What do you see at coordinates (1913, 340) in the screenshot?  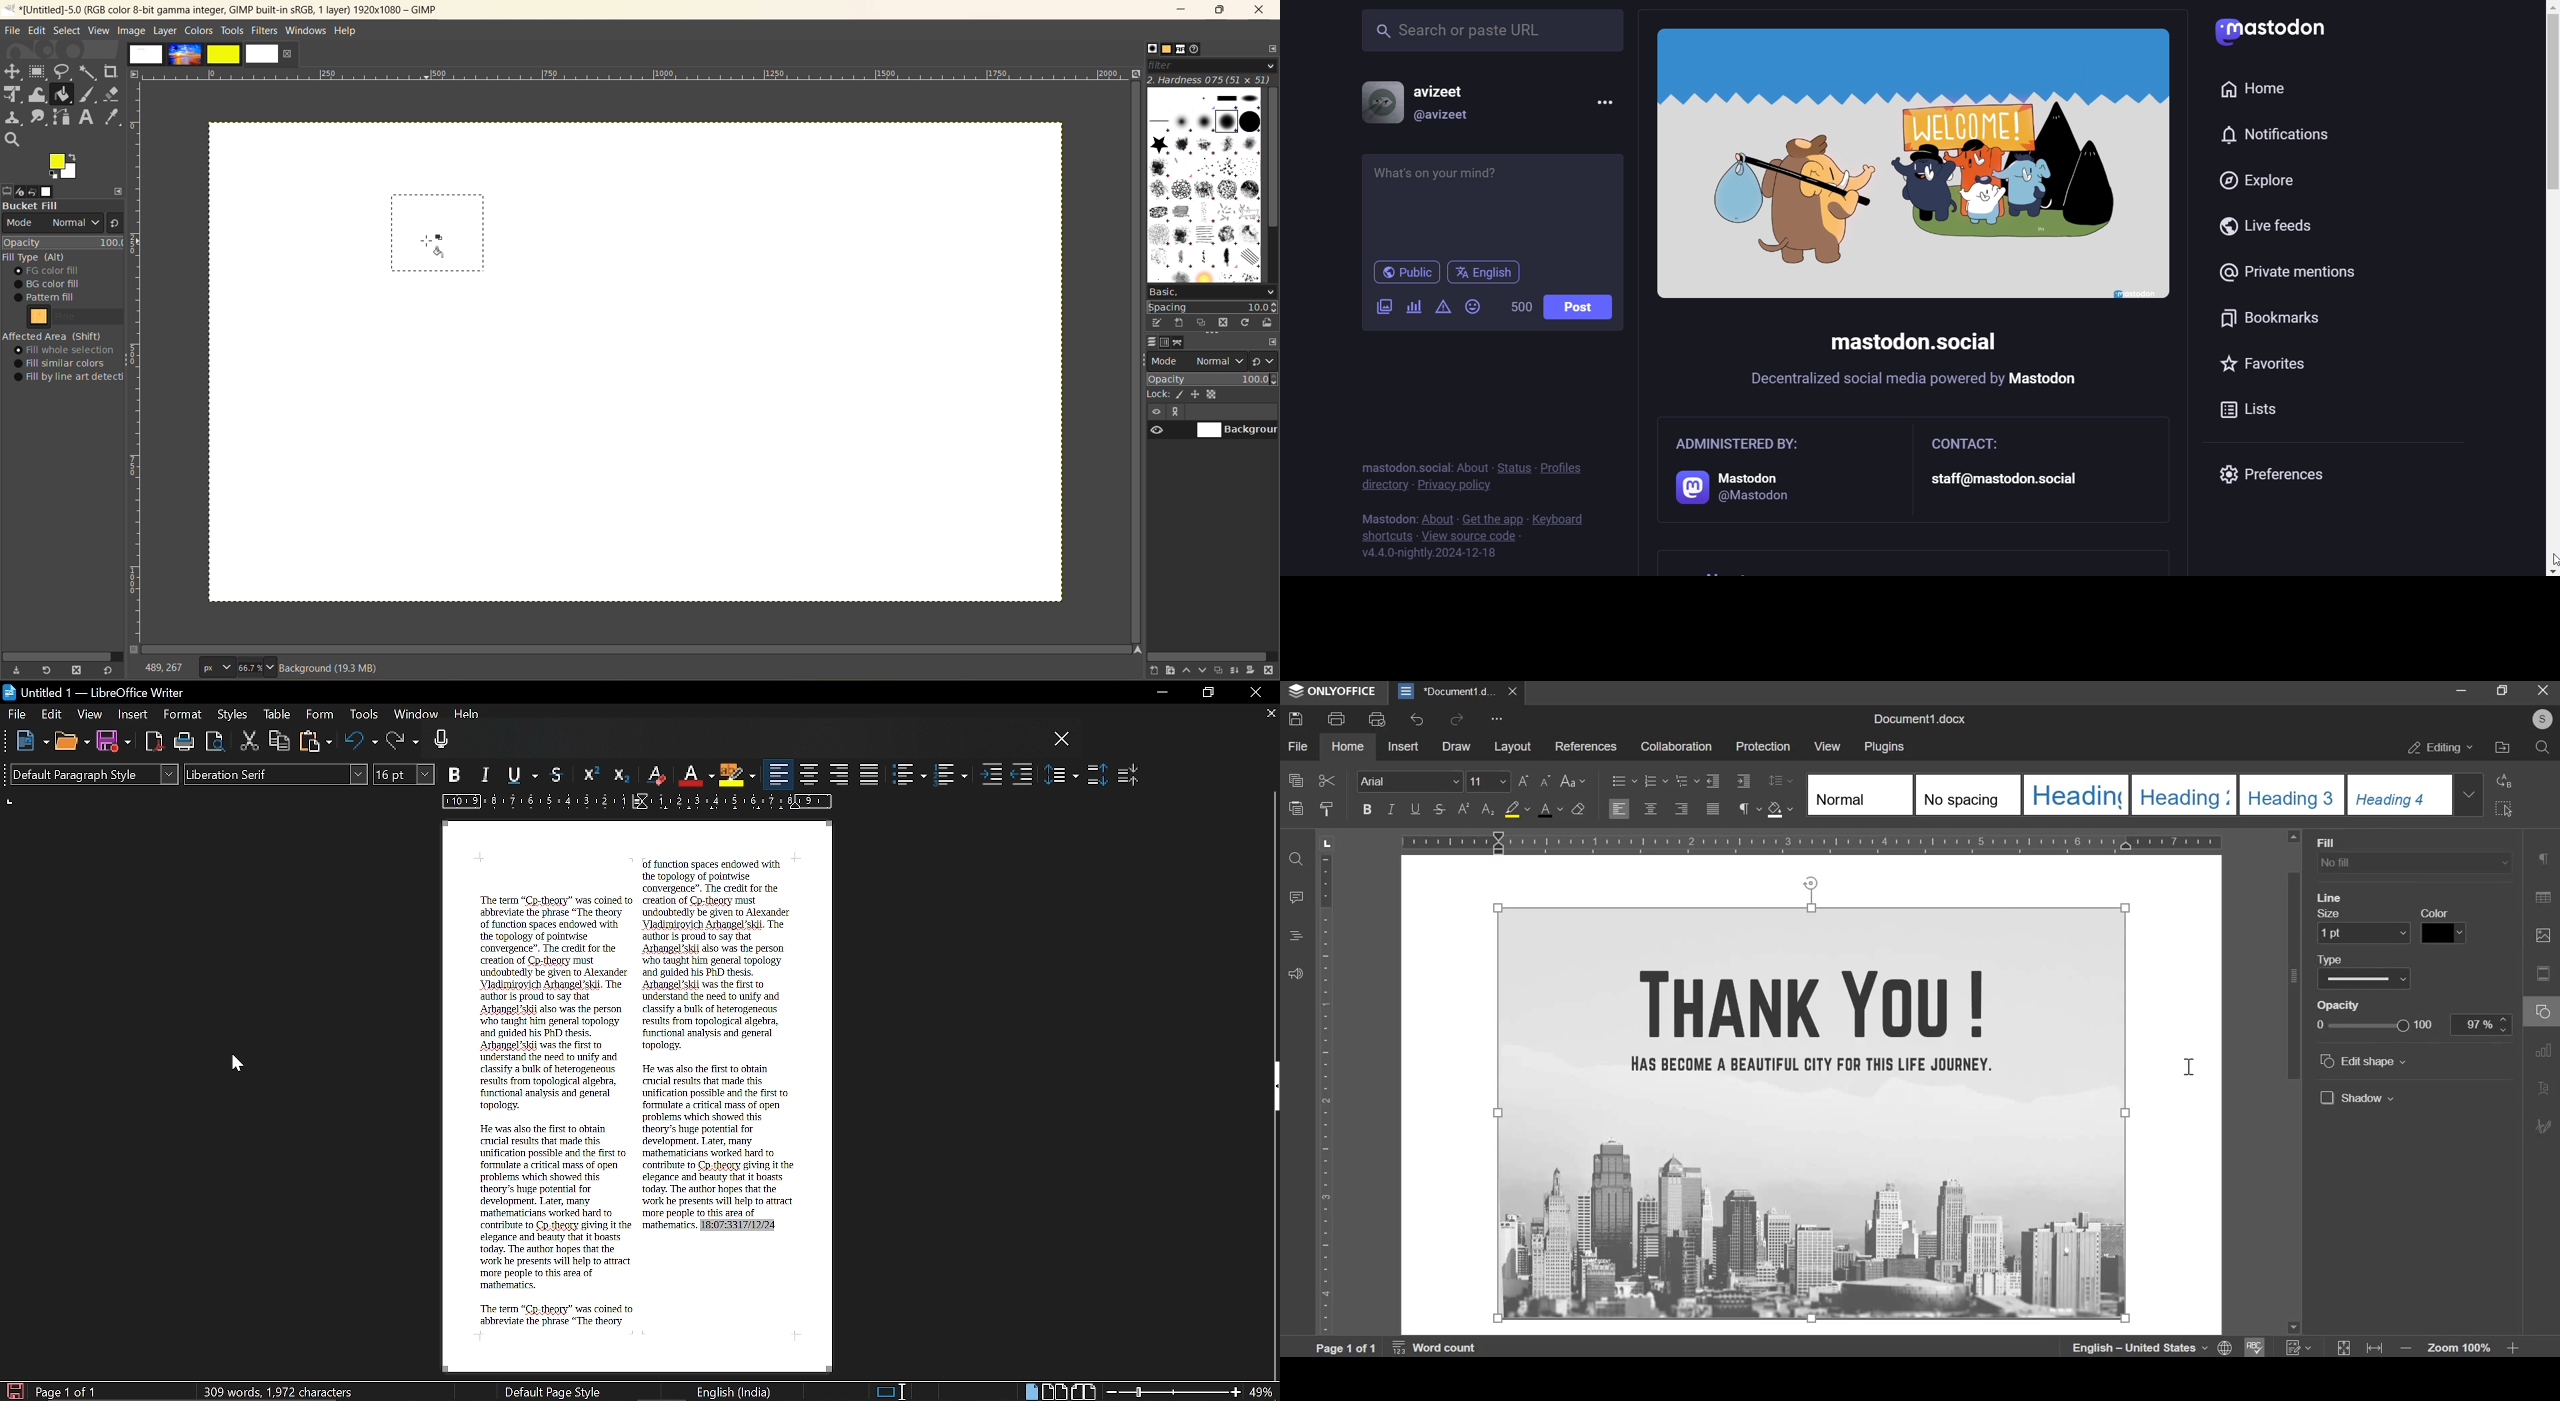 I see `mastodon.social` at bounding box center [1913, 340].